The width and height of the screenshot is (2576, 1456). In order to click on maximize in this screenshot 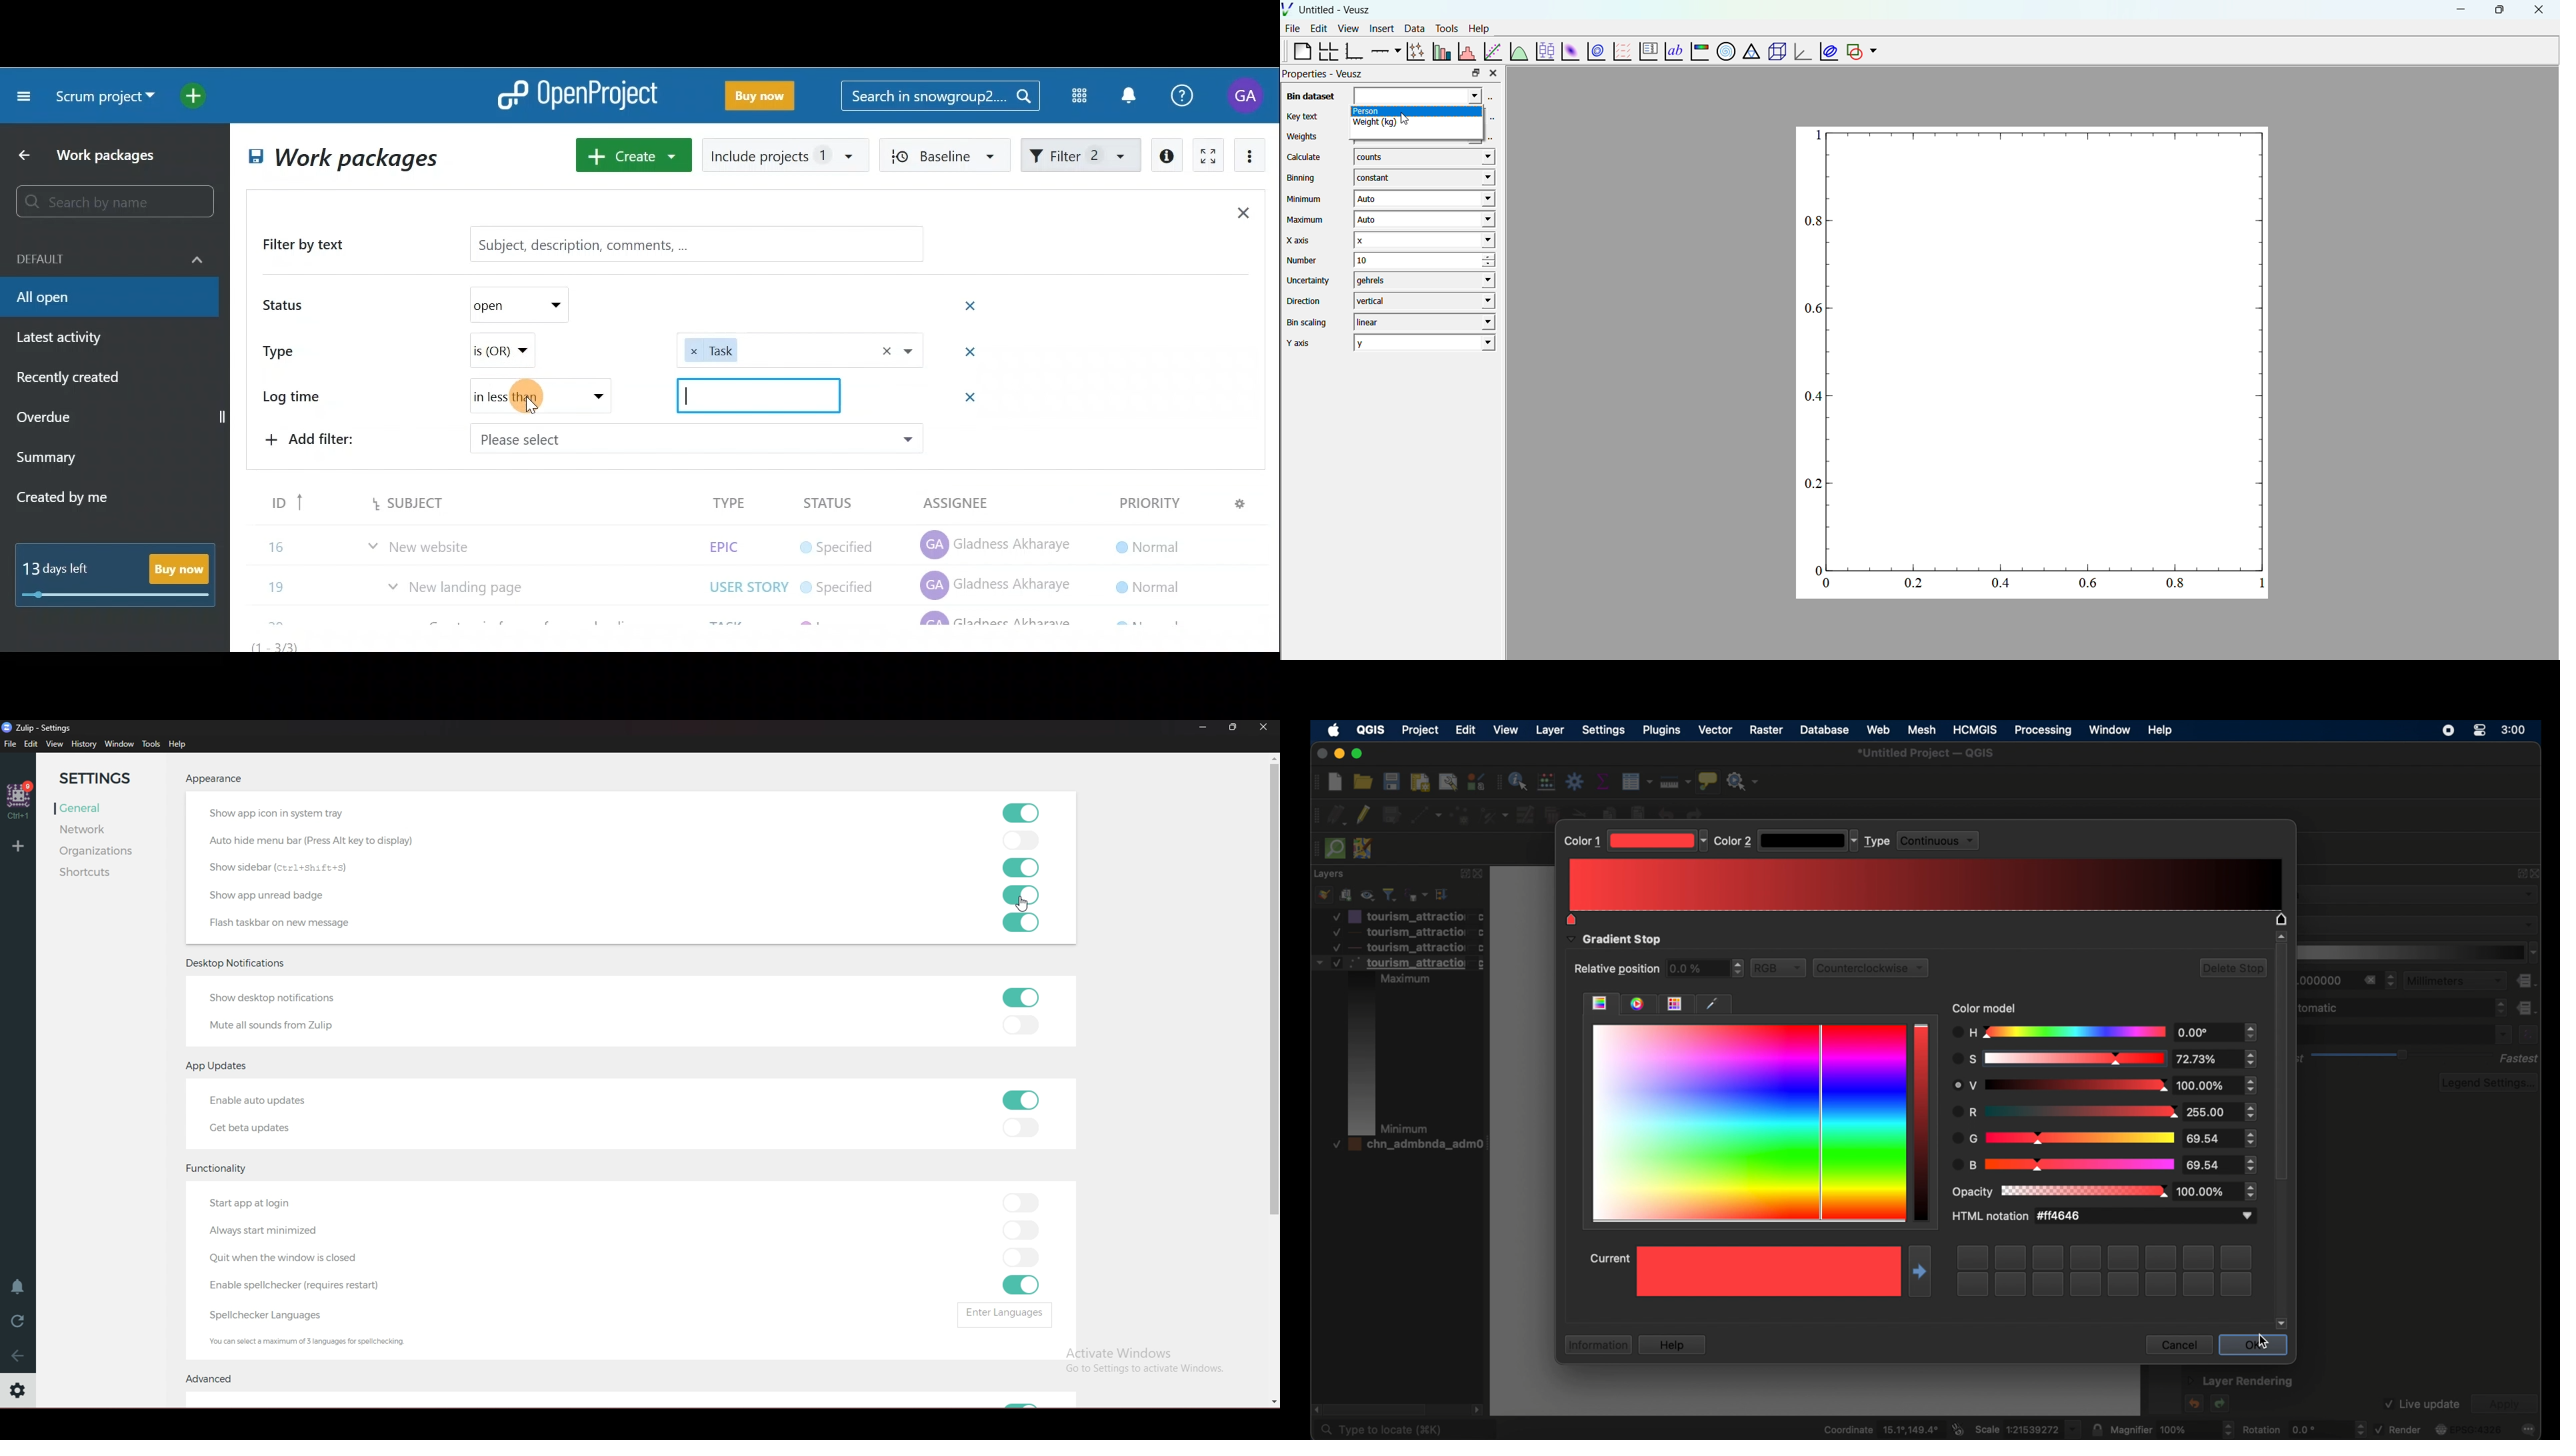, I will do `click(2498, 9)`.